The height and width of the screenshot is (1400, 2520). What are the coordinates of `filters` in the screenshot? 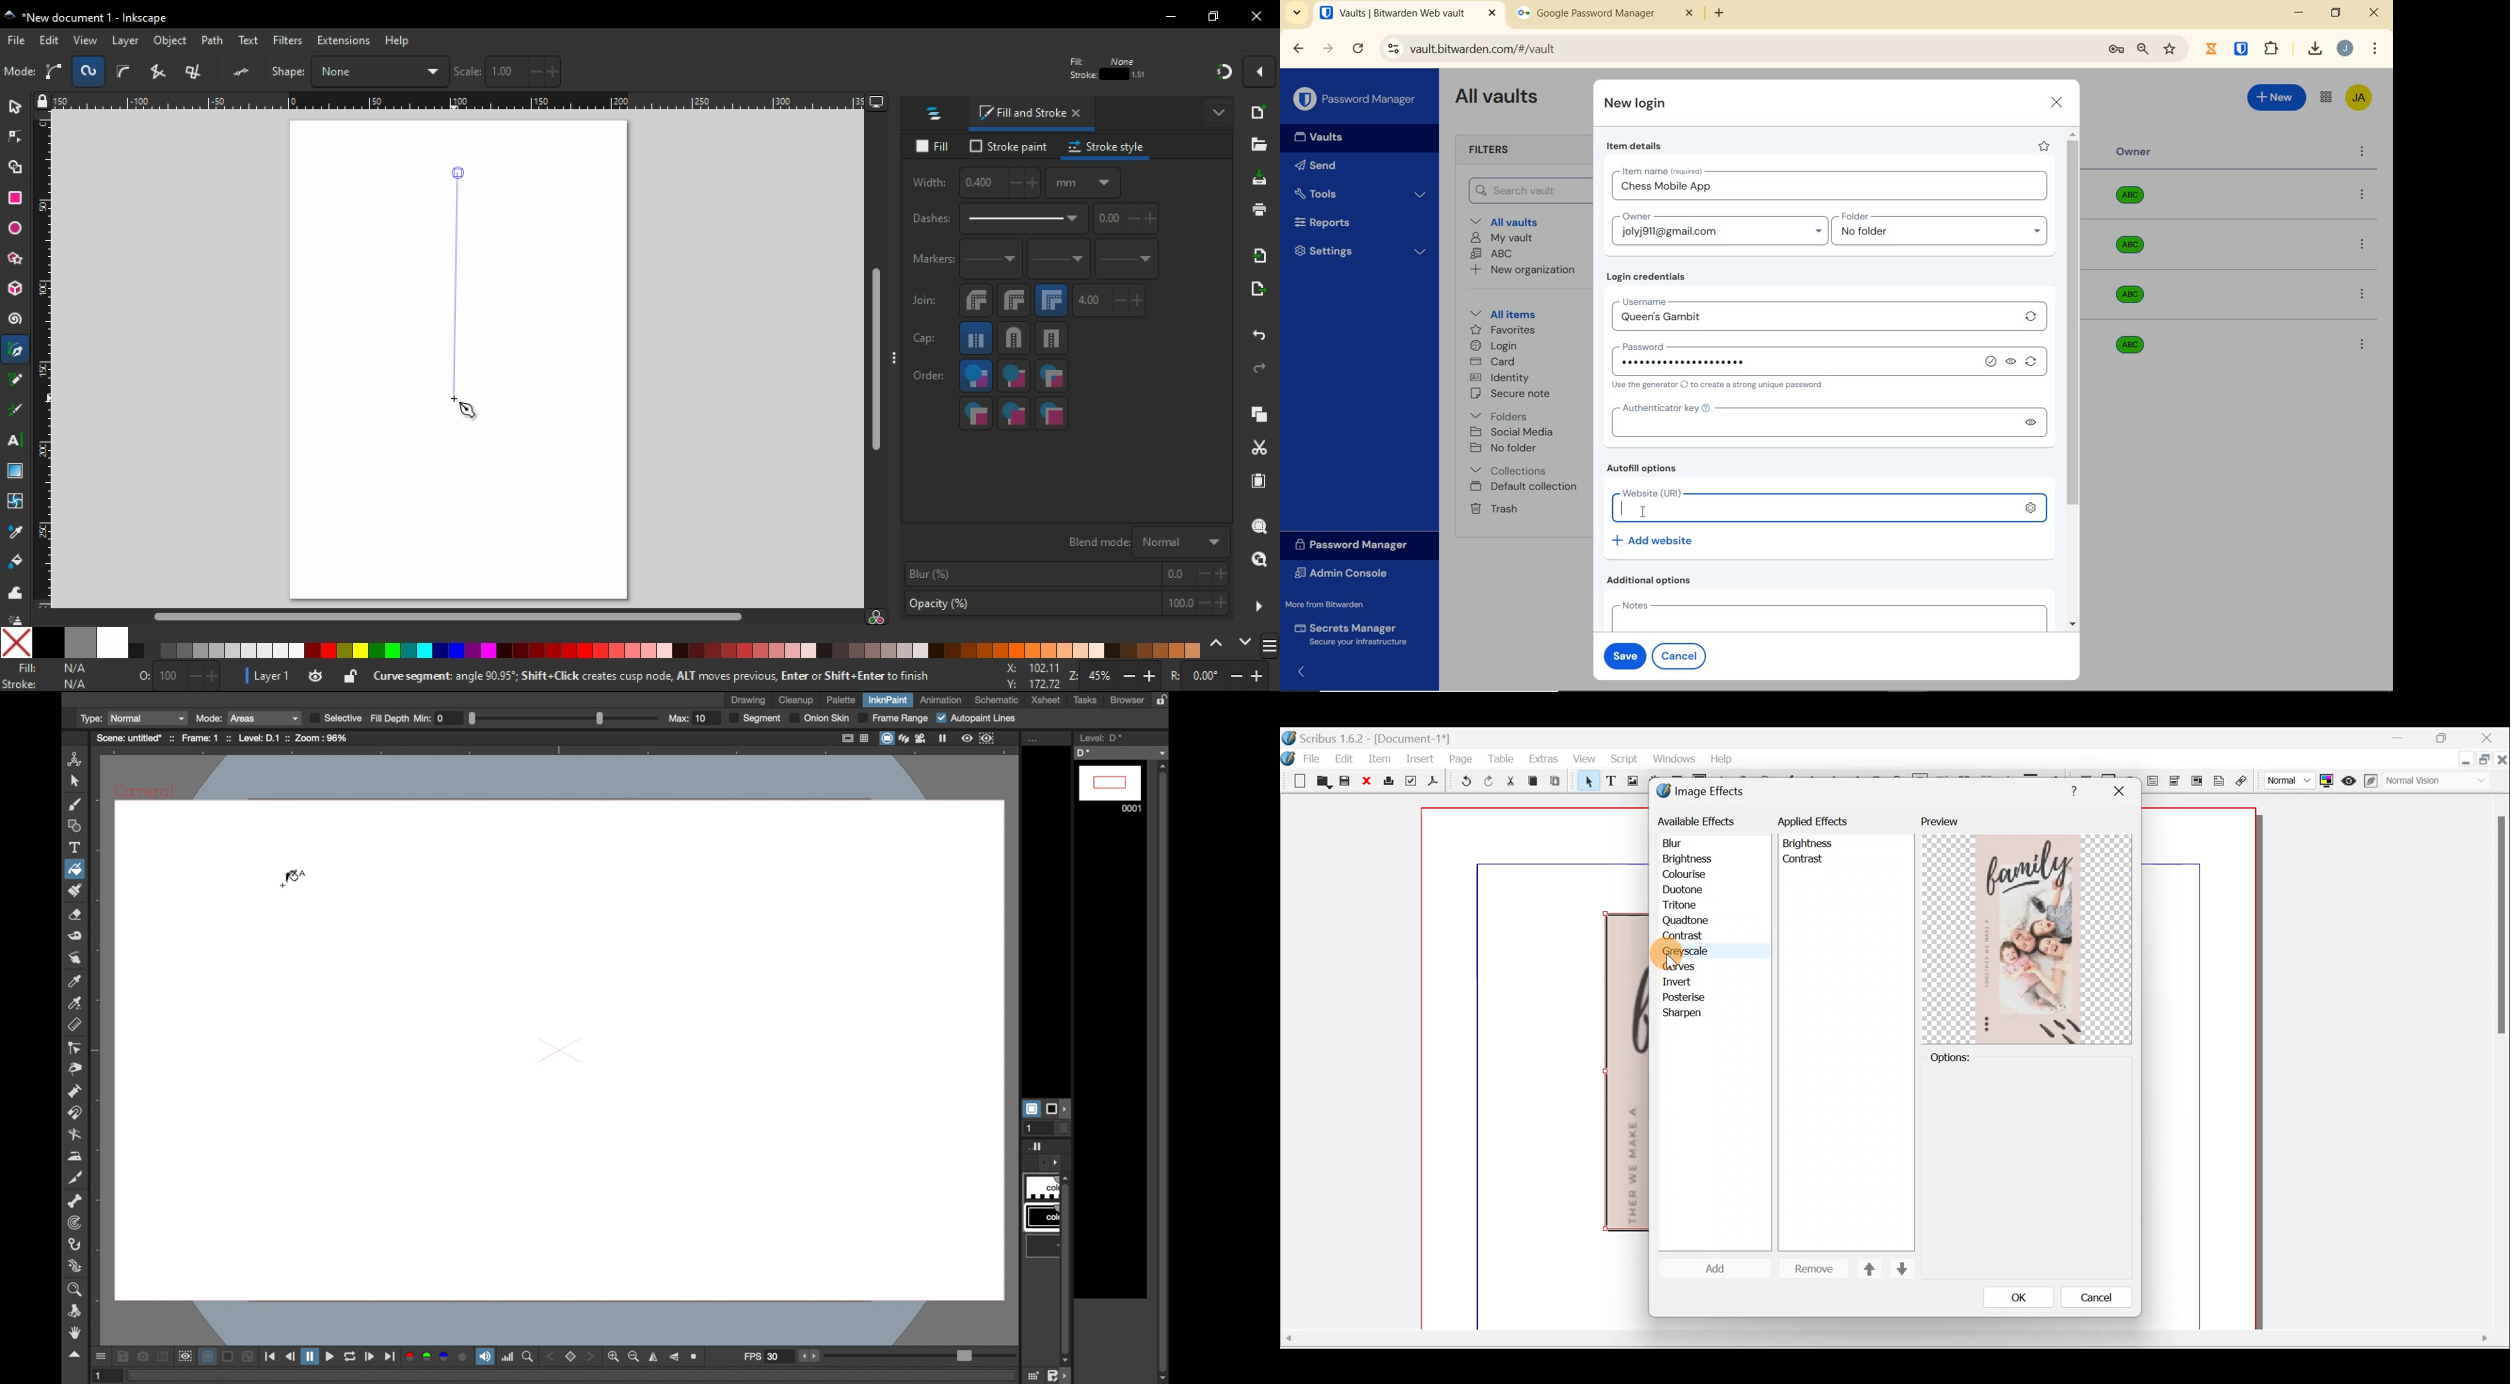 It's located at (289, 42).